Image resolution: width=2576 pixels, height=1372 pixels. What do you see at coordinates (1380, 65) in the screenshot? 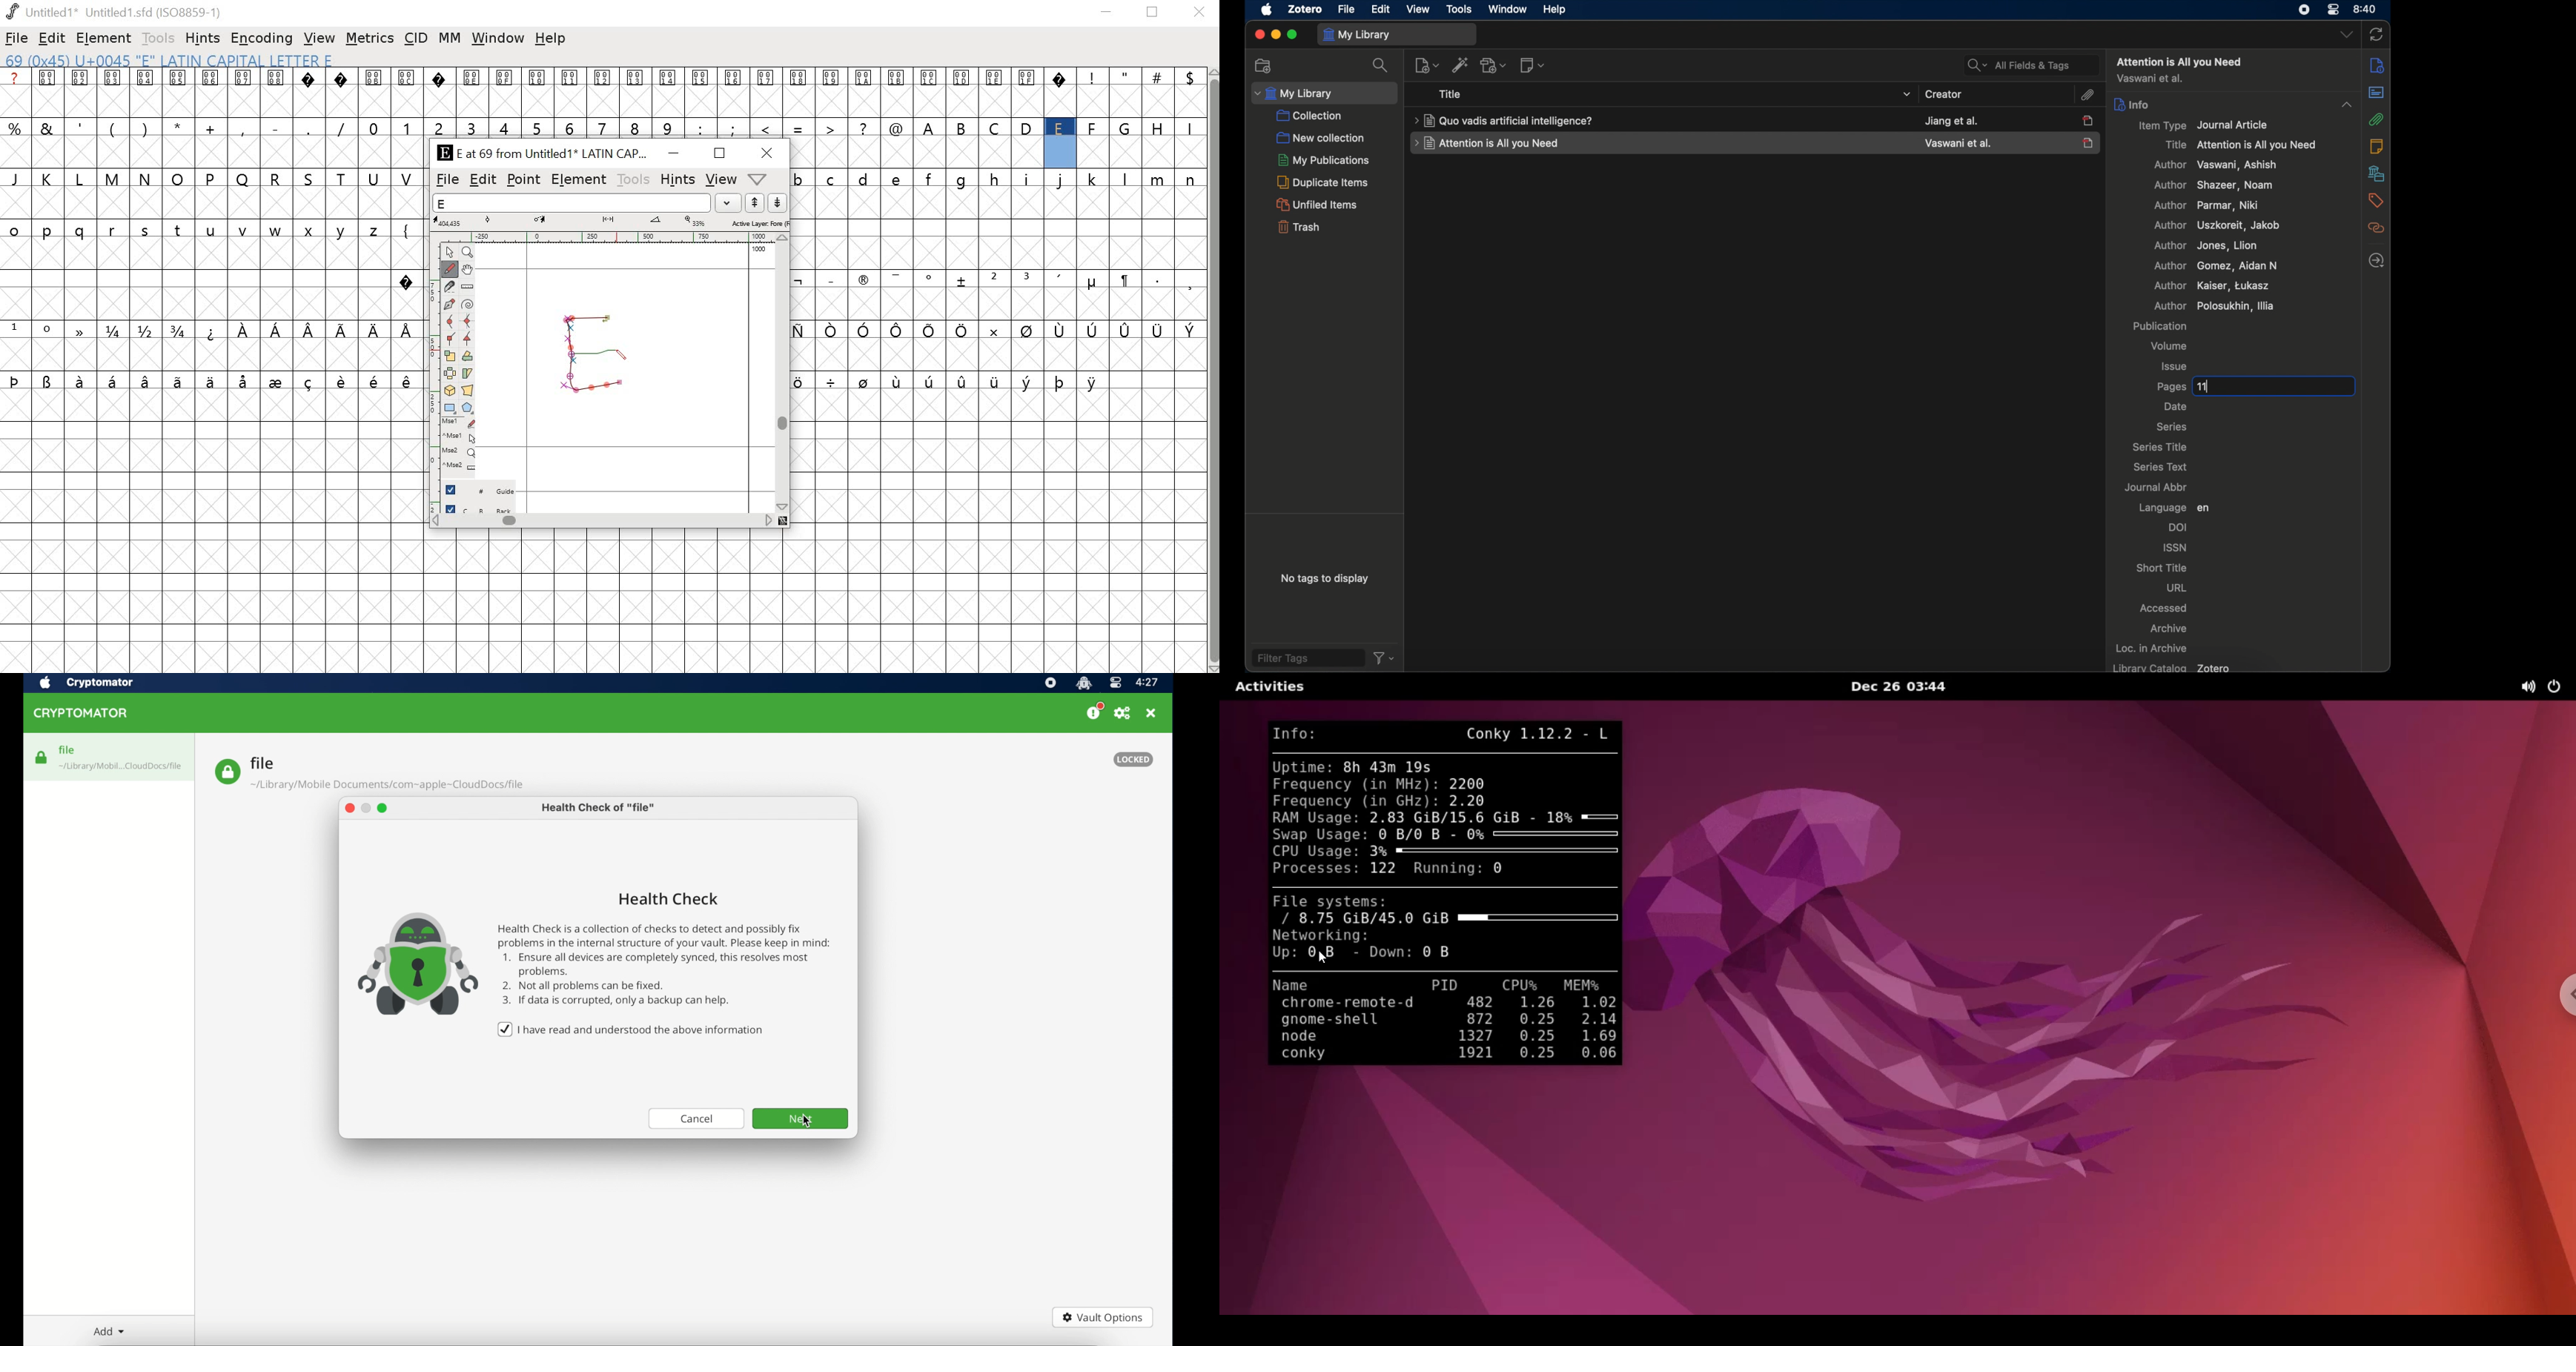
I see `search` at bounding box center [1380, 65].